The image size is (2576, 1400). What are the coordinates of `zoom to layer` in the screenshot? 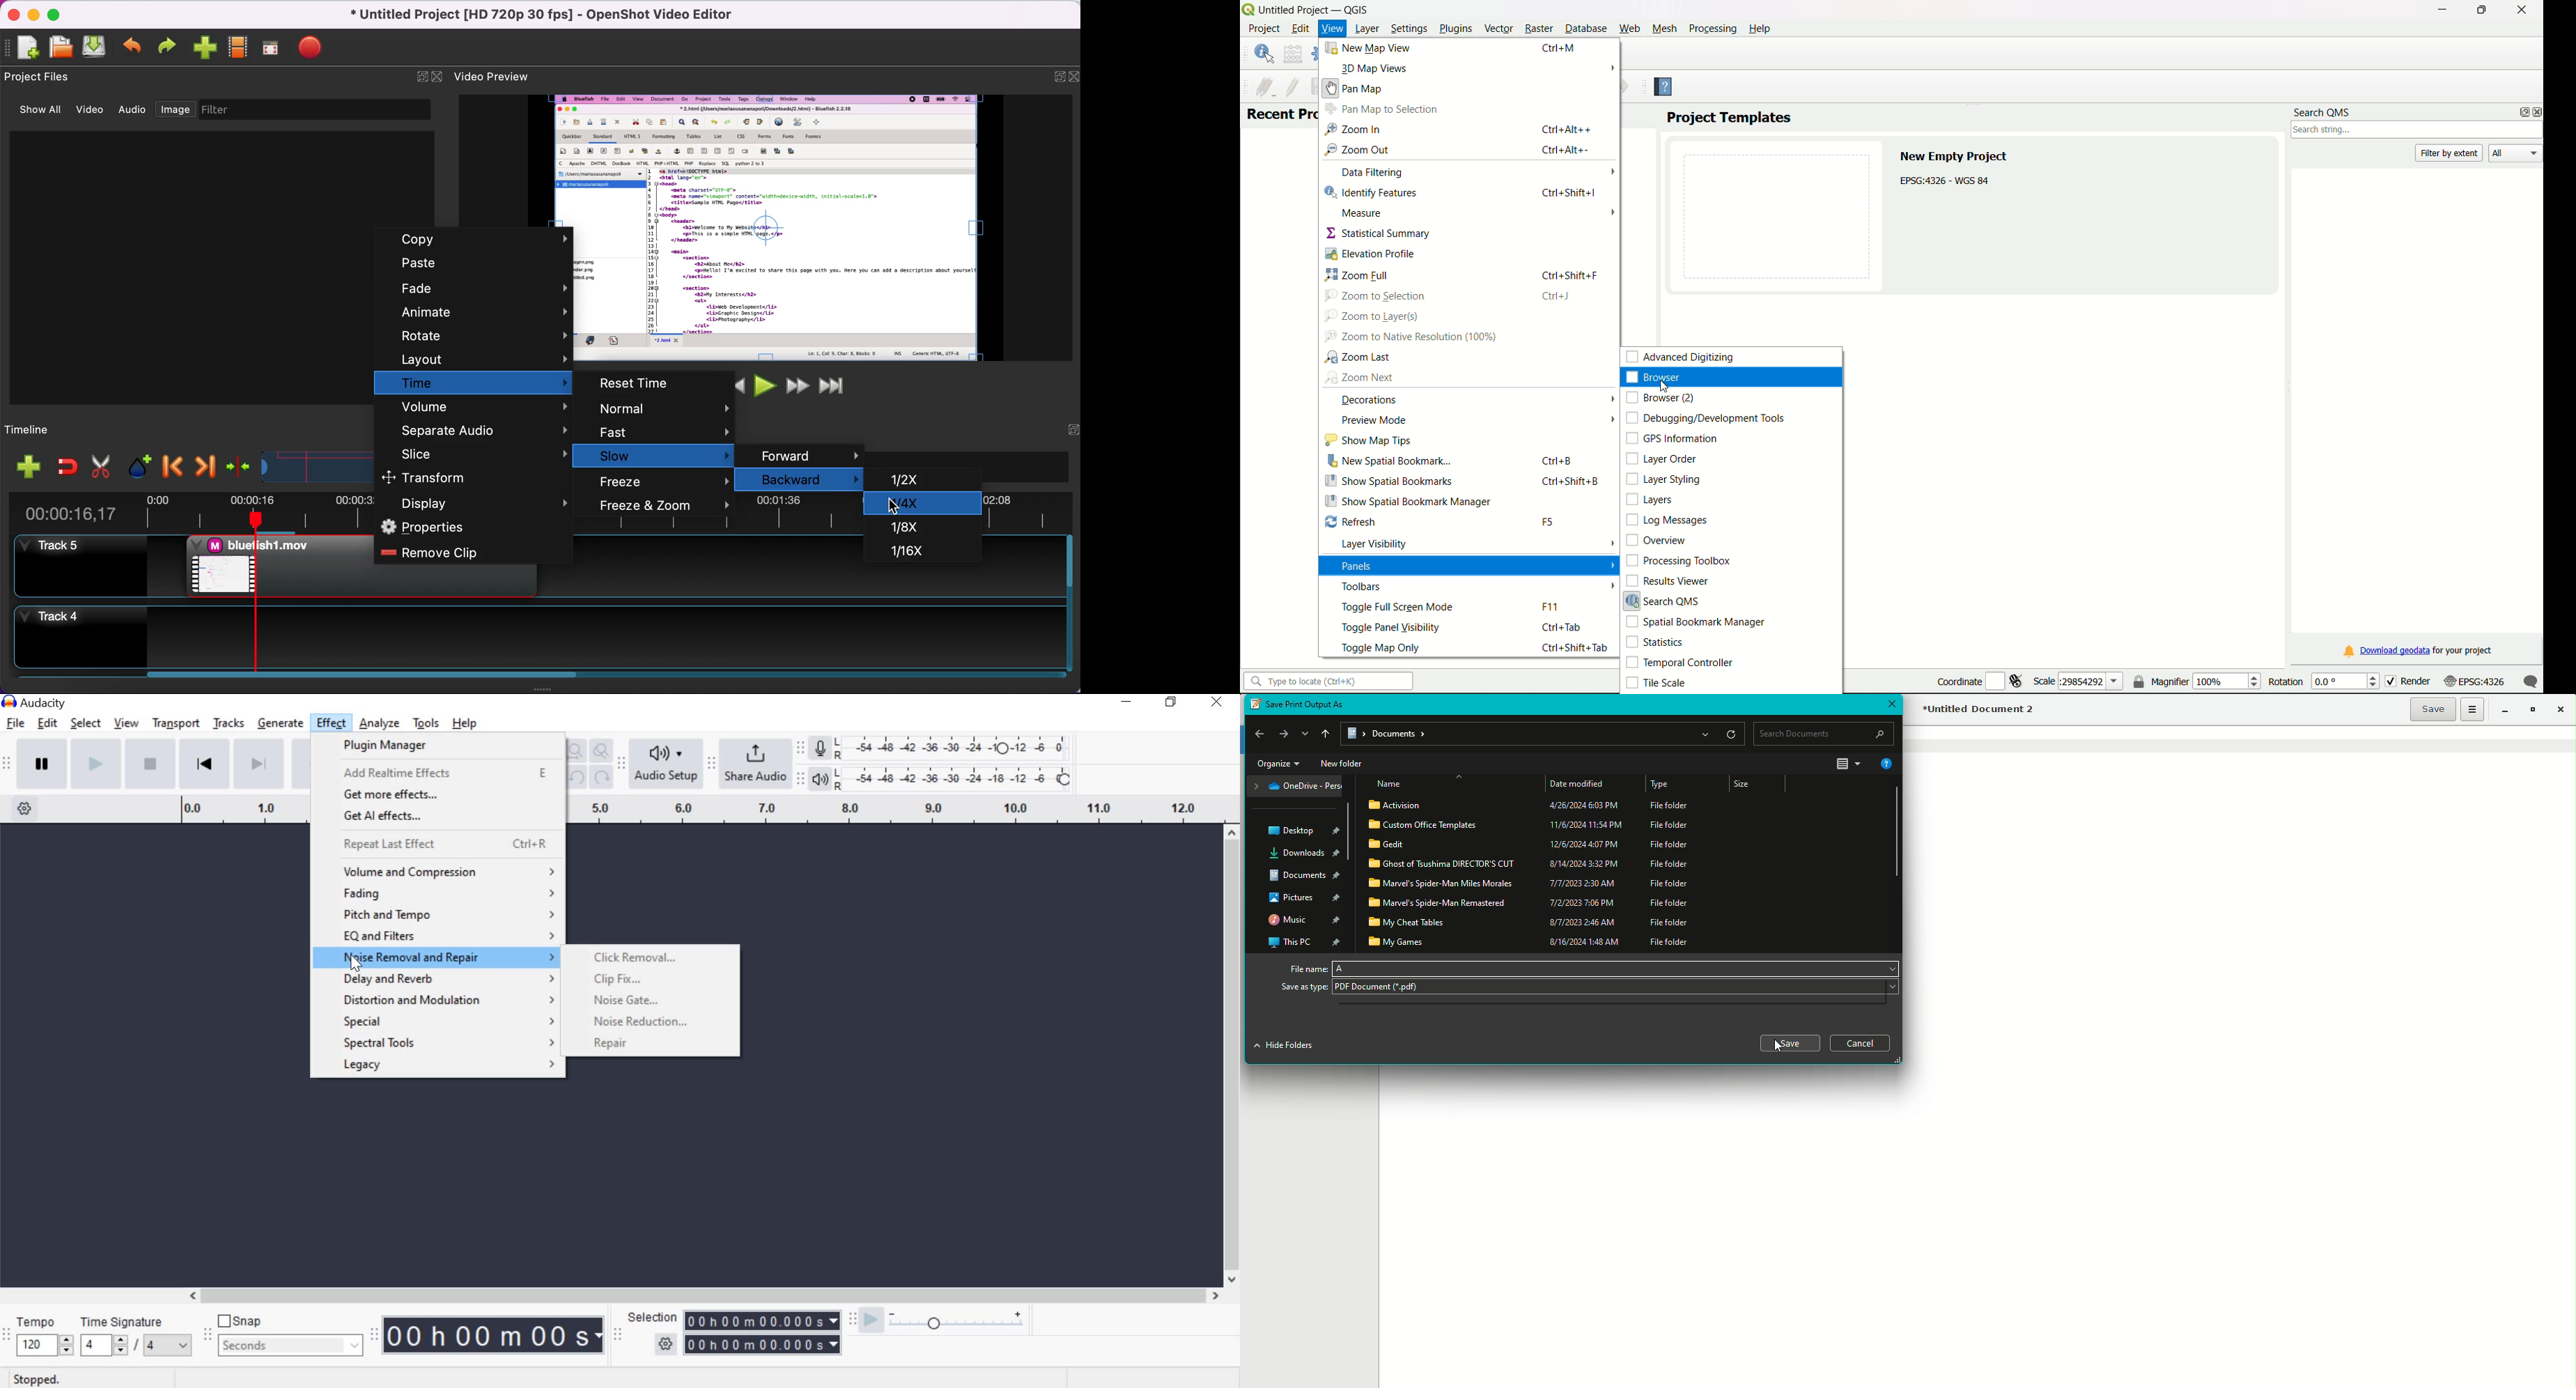 It's located at (1373, 316).